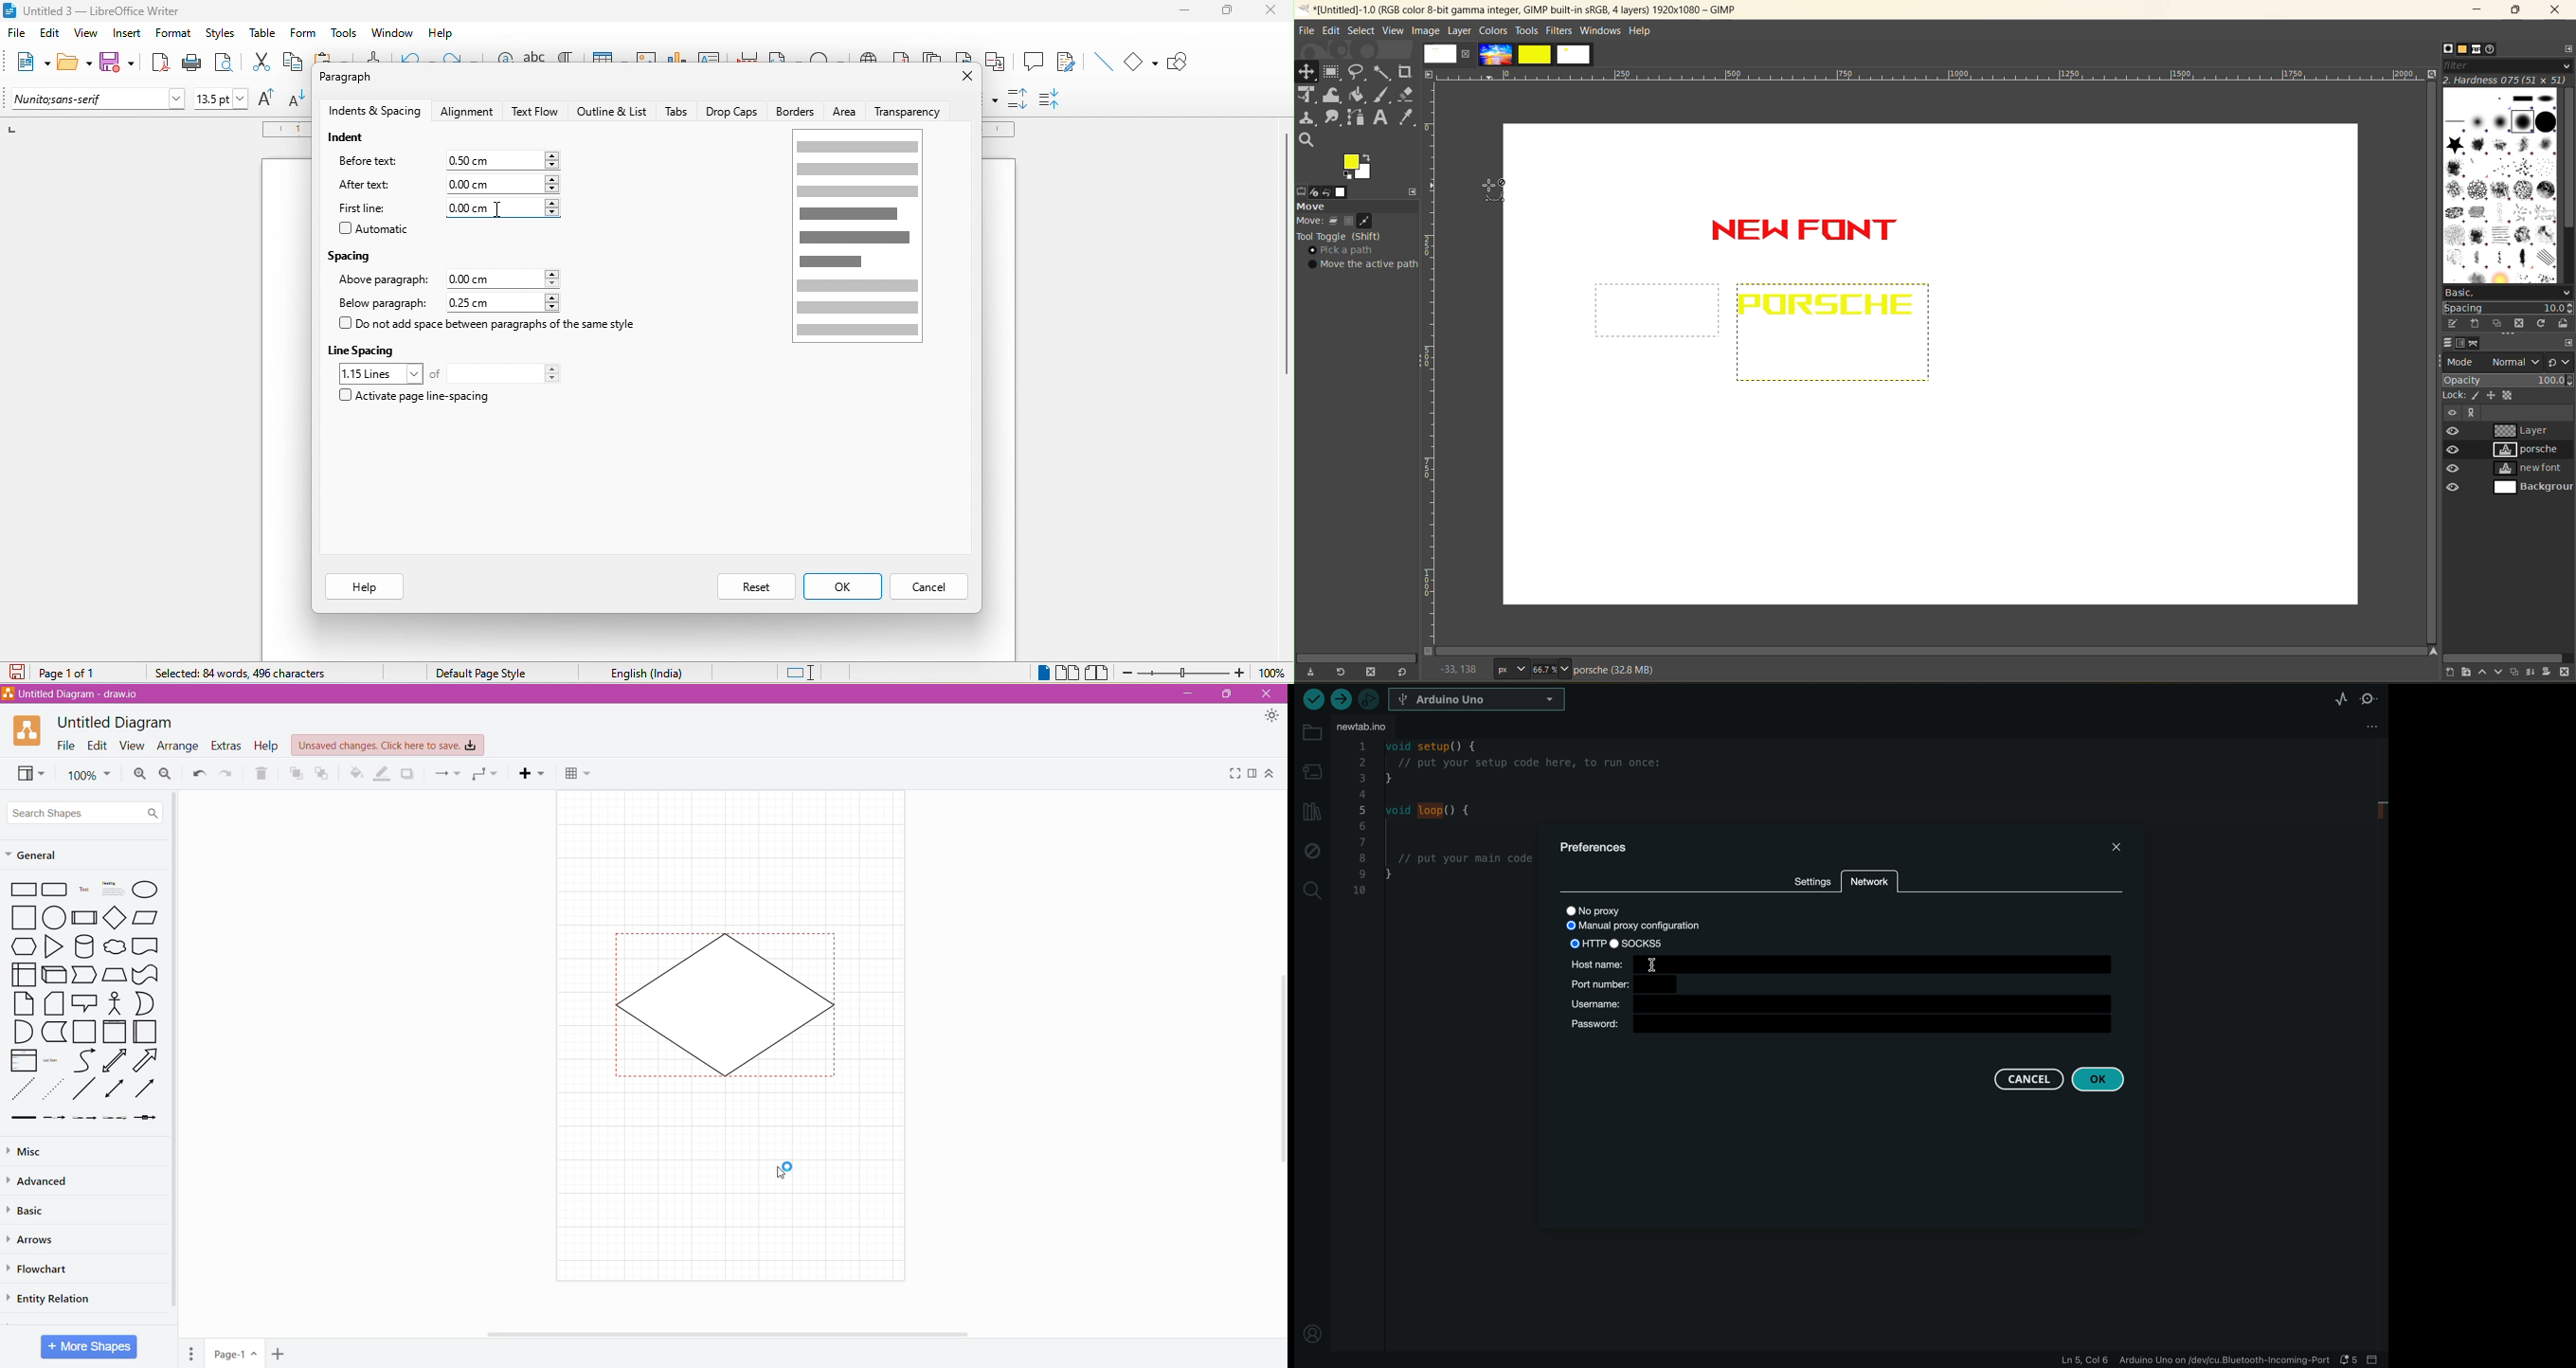 The image size is (2576, 1372). What do you see at coordinates (343, 34) in the screenshot?
I see `tools` at bounding box center [343, 34].